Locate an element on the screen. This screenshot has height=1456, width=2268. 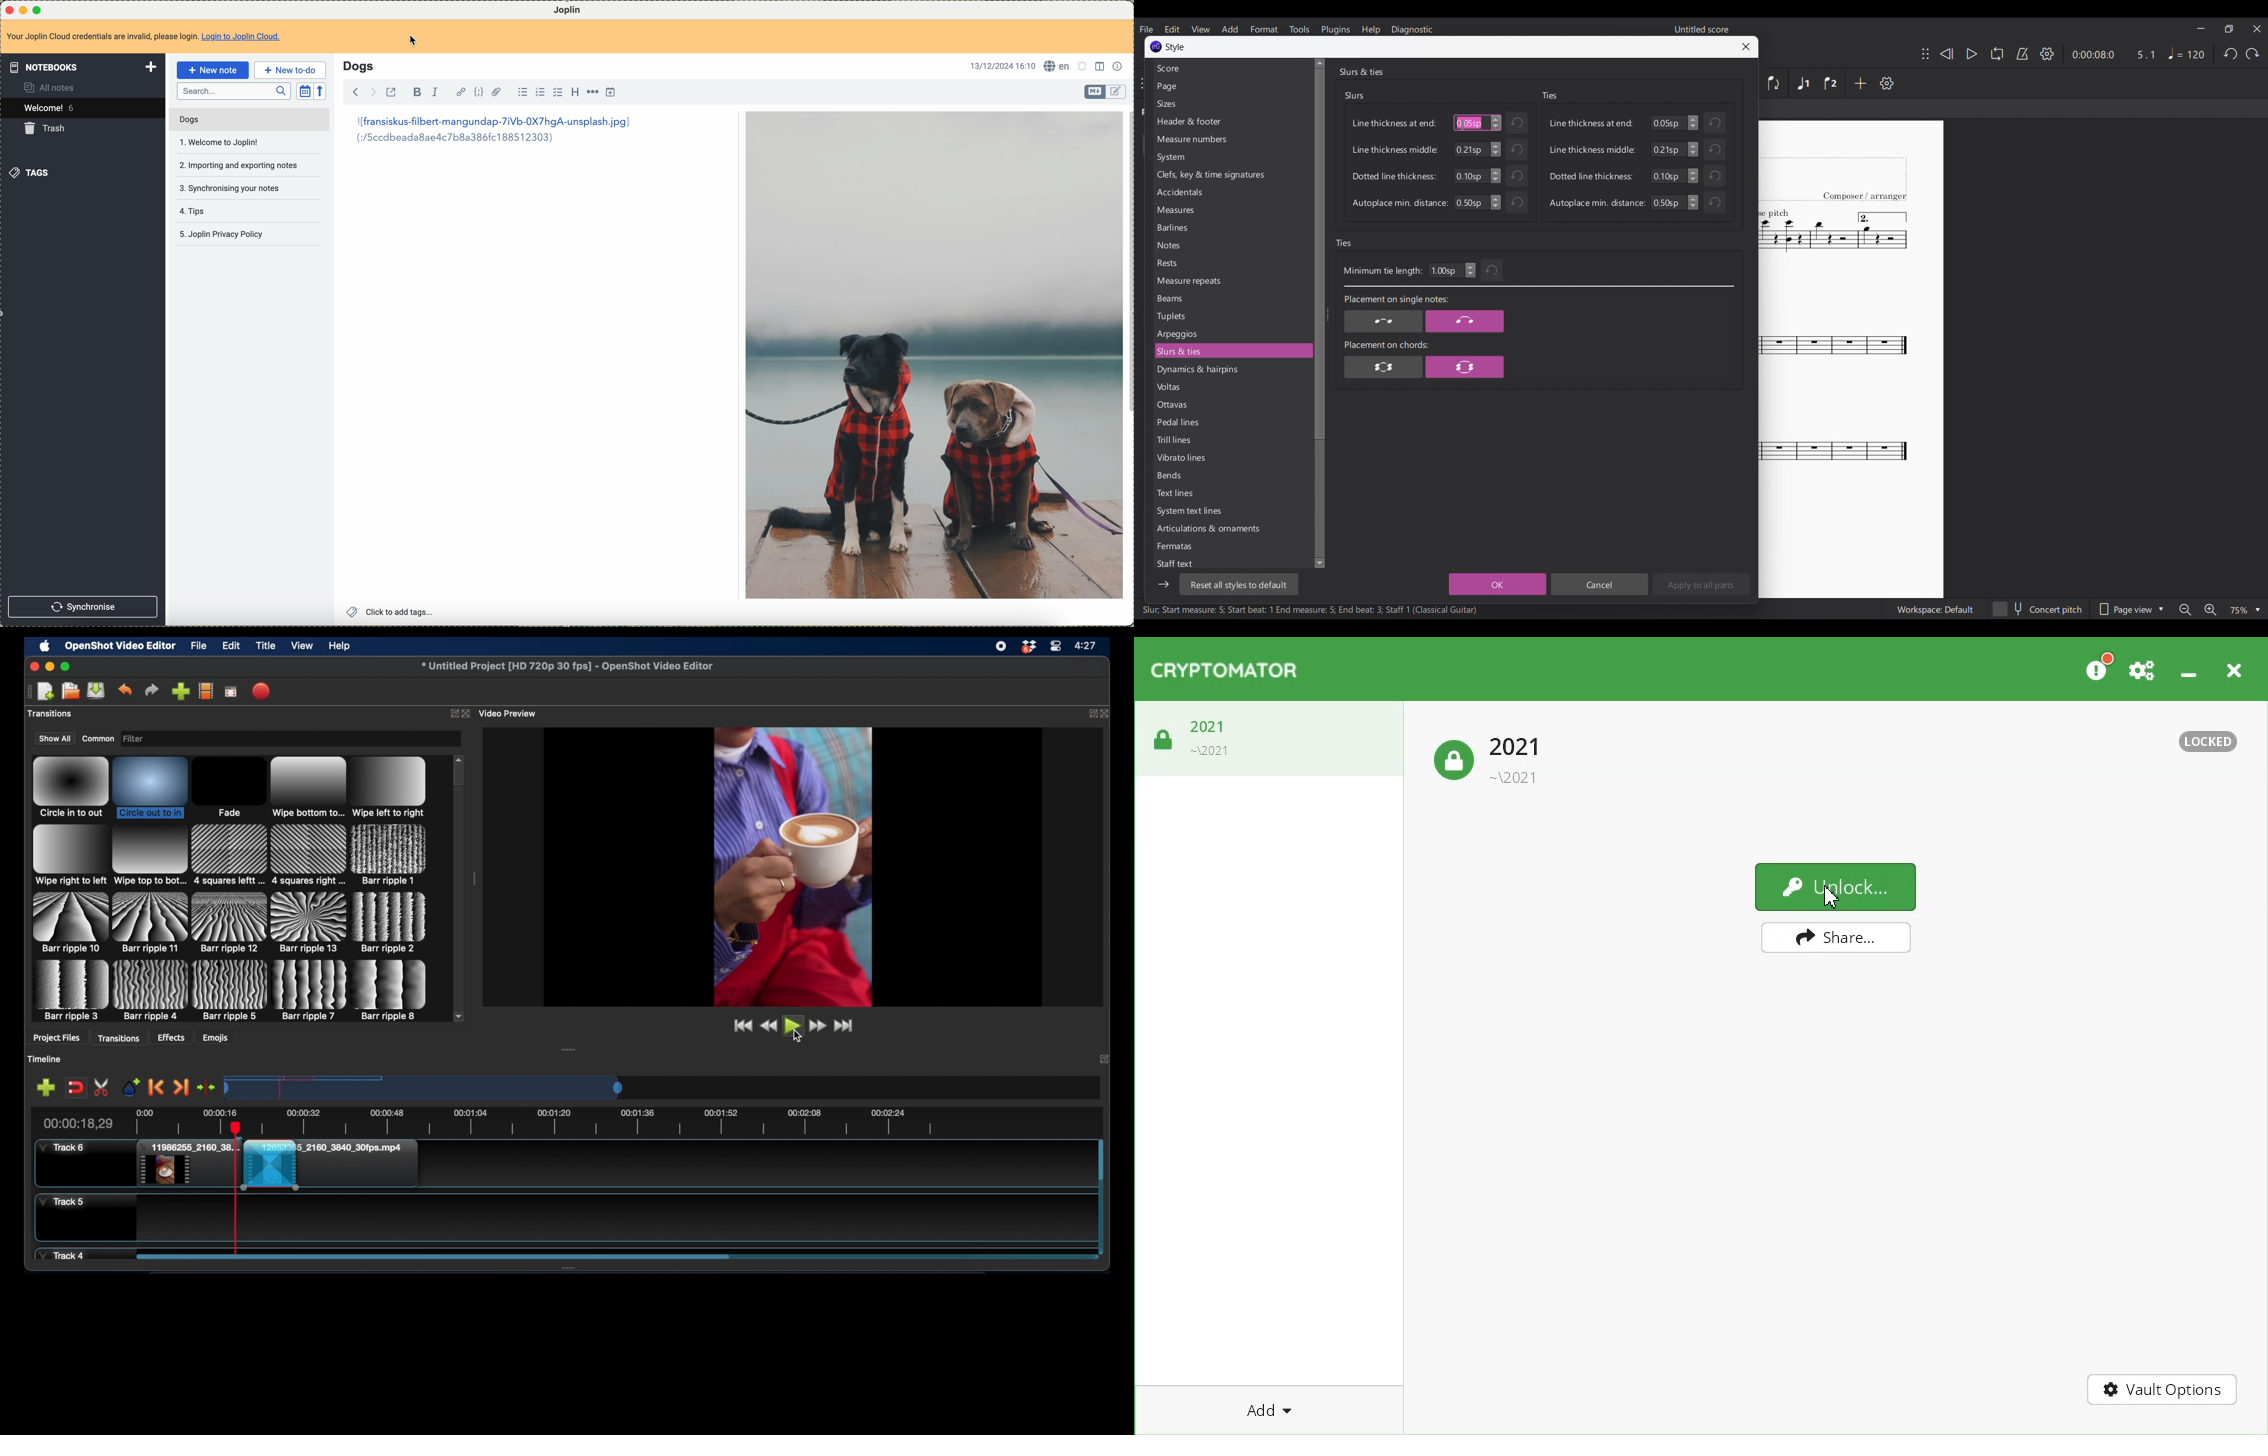
Metronome is located at coordinates (2022, 54).